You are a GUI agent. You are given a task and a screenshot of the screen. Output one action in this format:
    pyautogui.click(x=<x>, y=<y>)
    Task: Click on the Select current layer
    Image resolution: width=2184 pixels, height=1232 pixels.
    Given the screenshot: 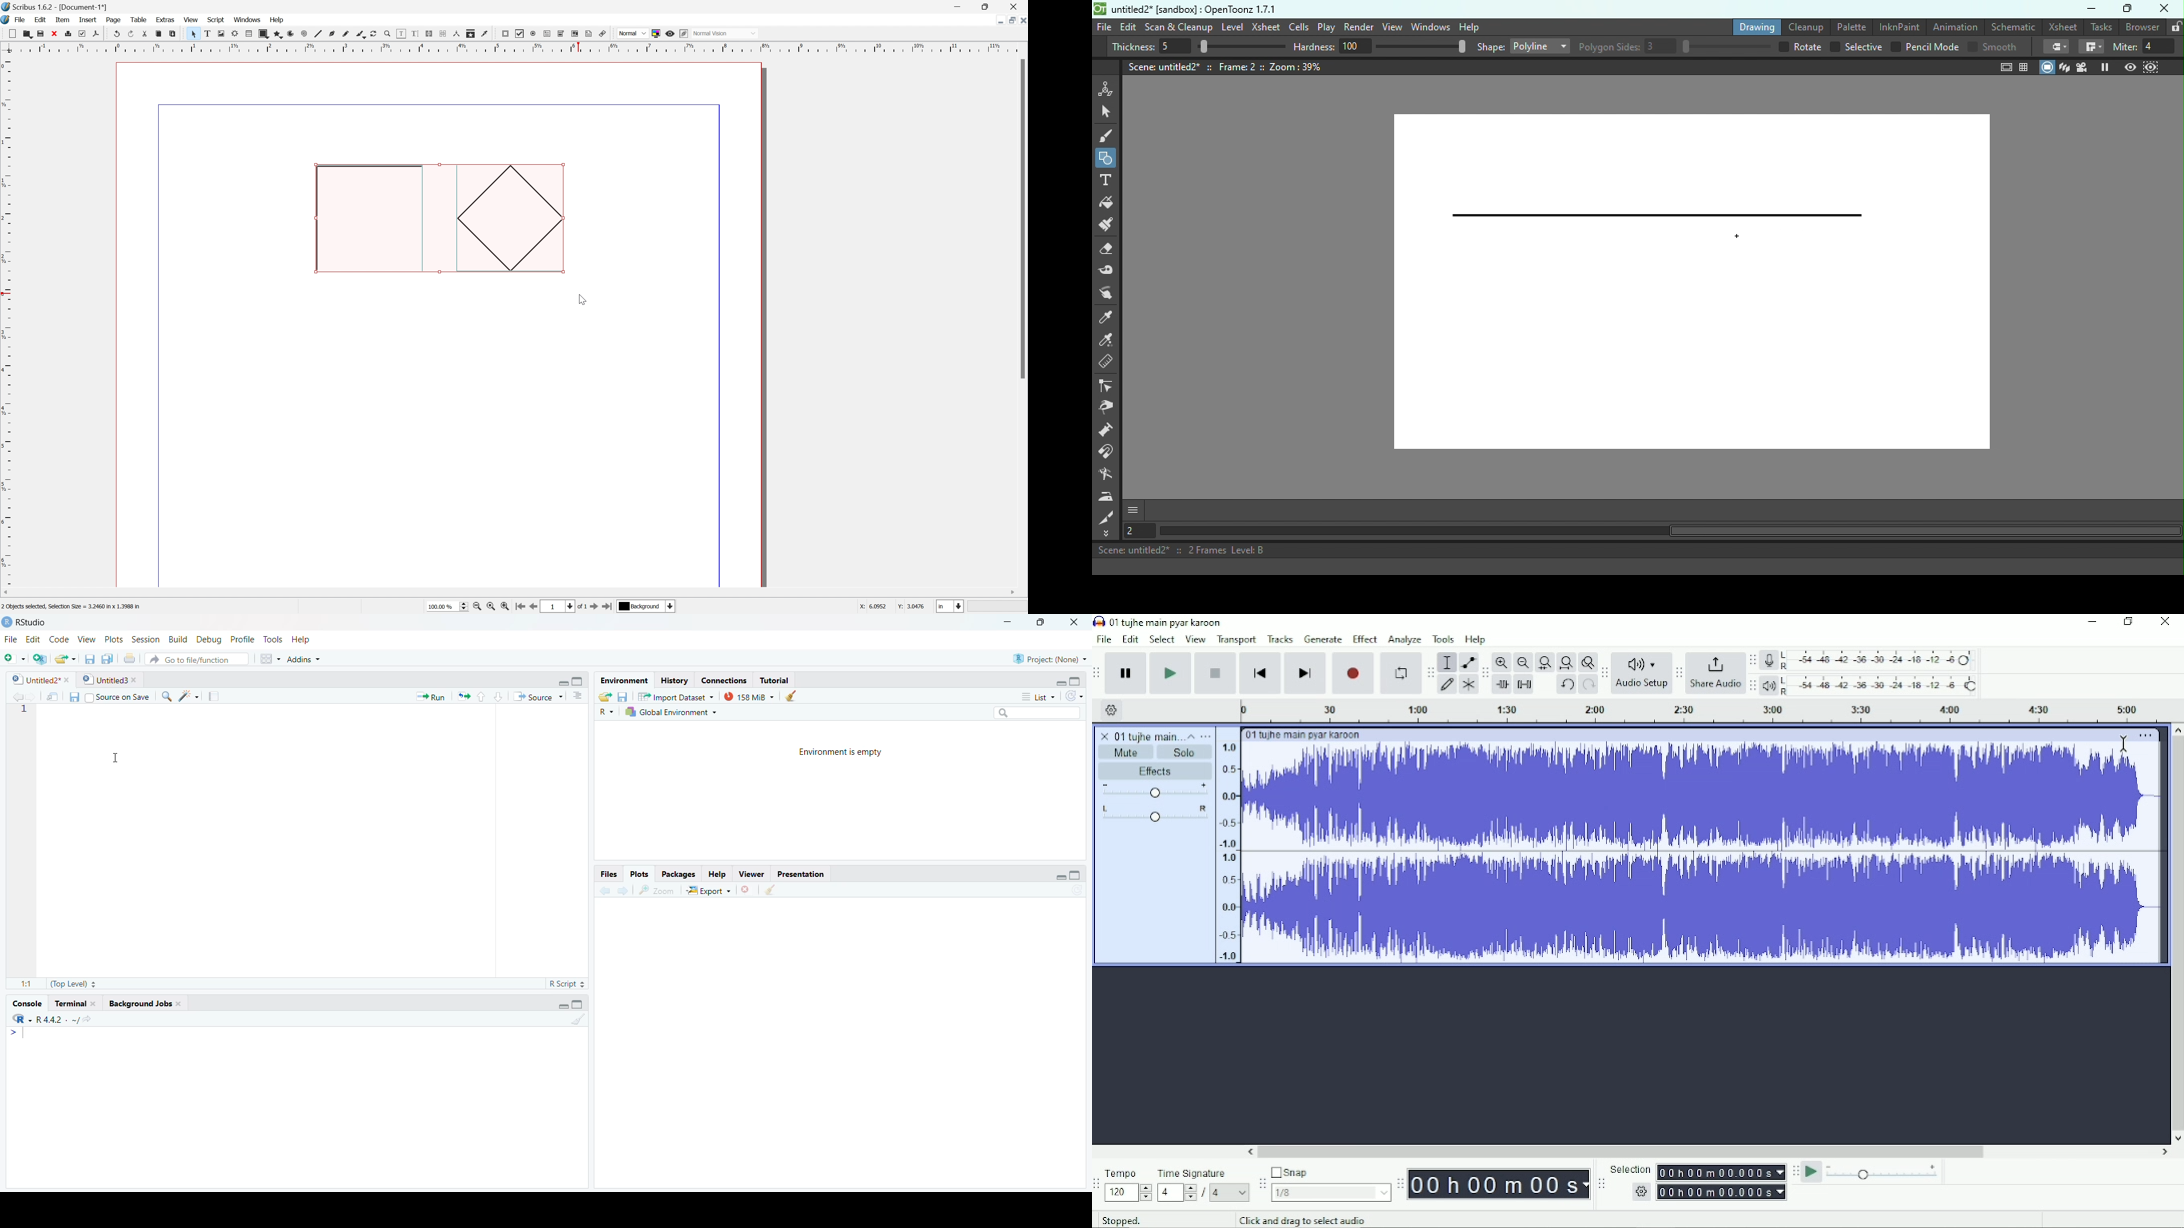 What is the action you would take?
    pyautogui.click(x=649, y=606)
    